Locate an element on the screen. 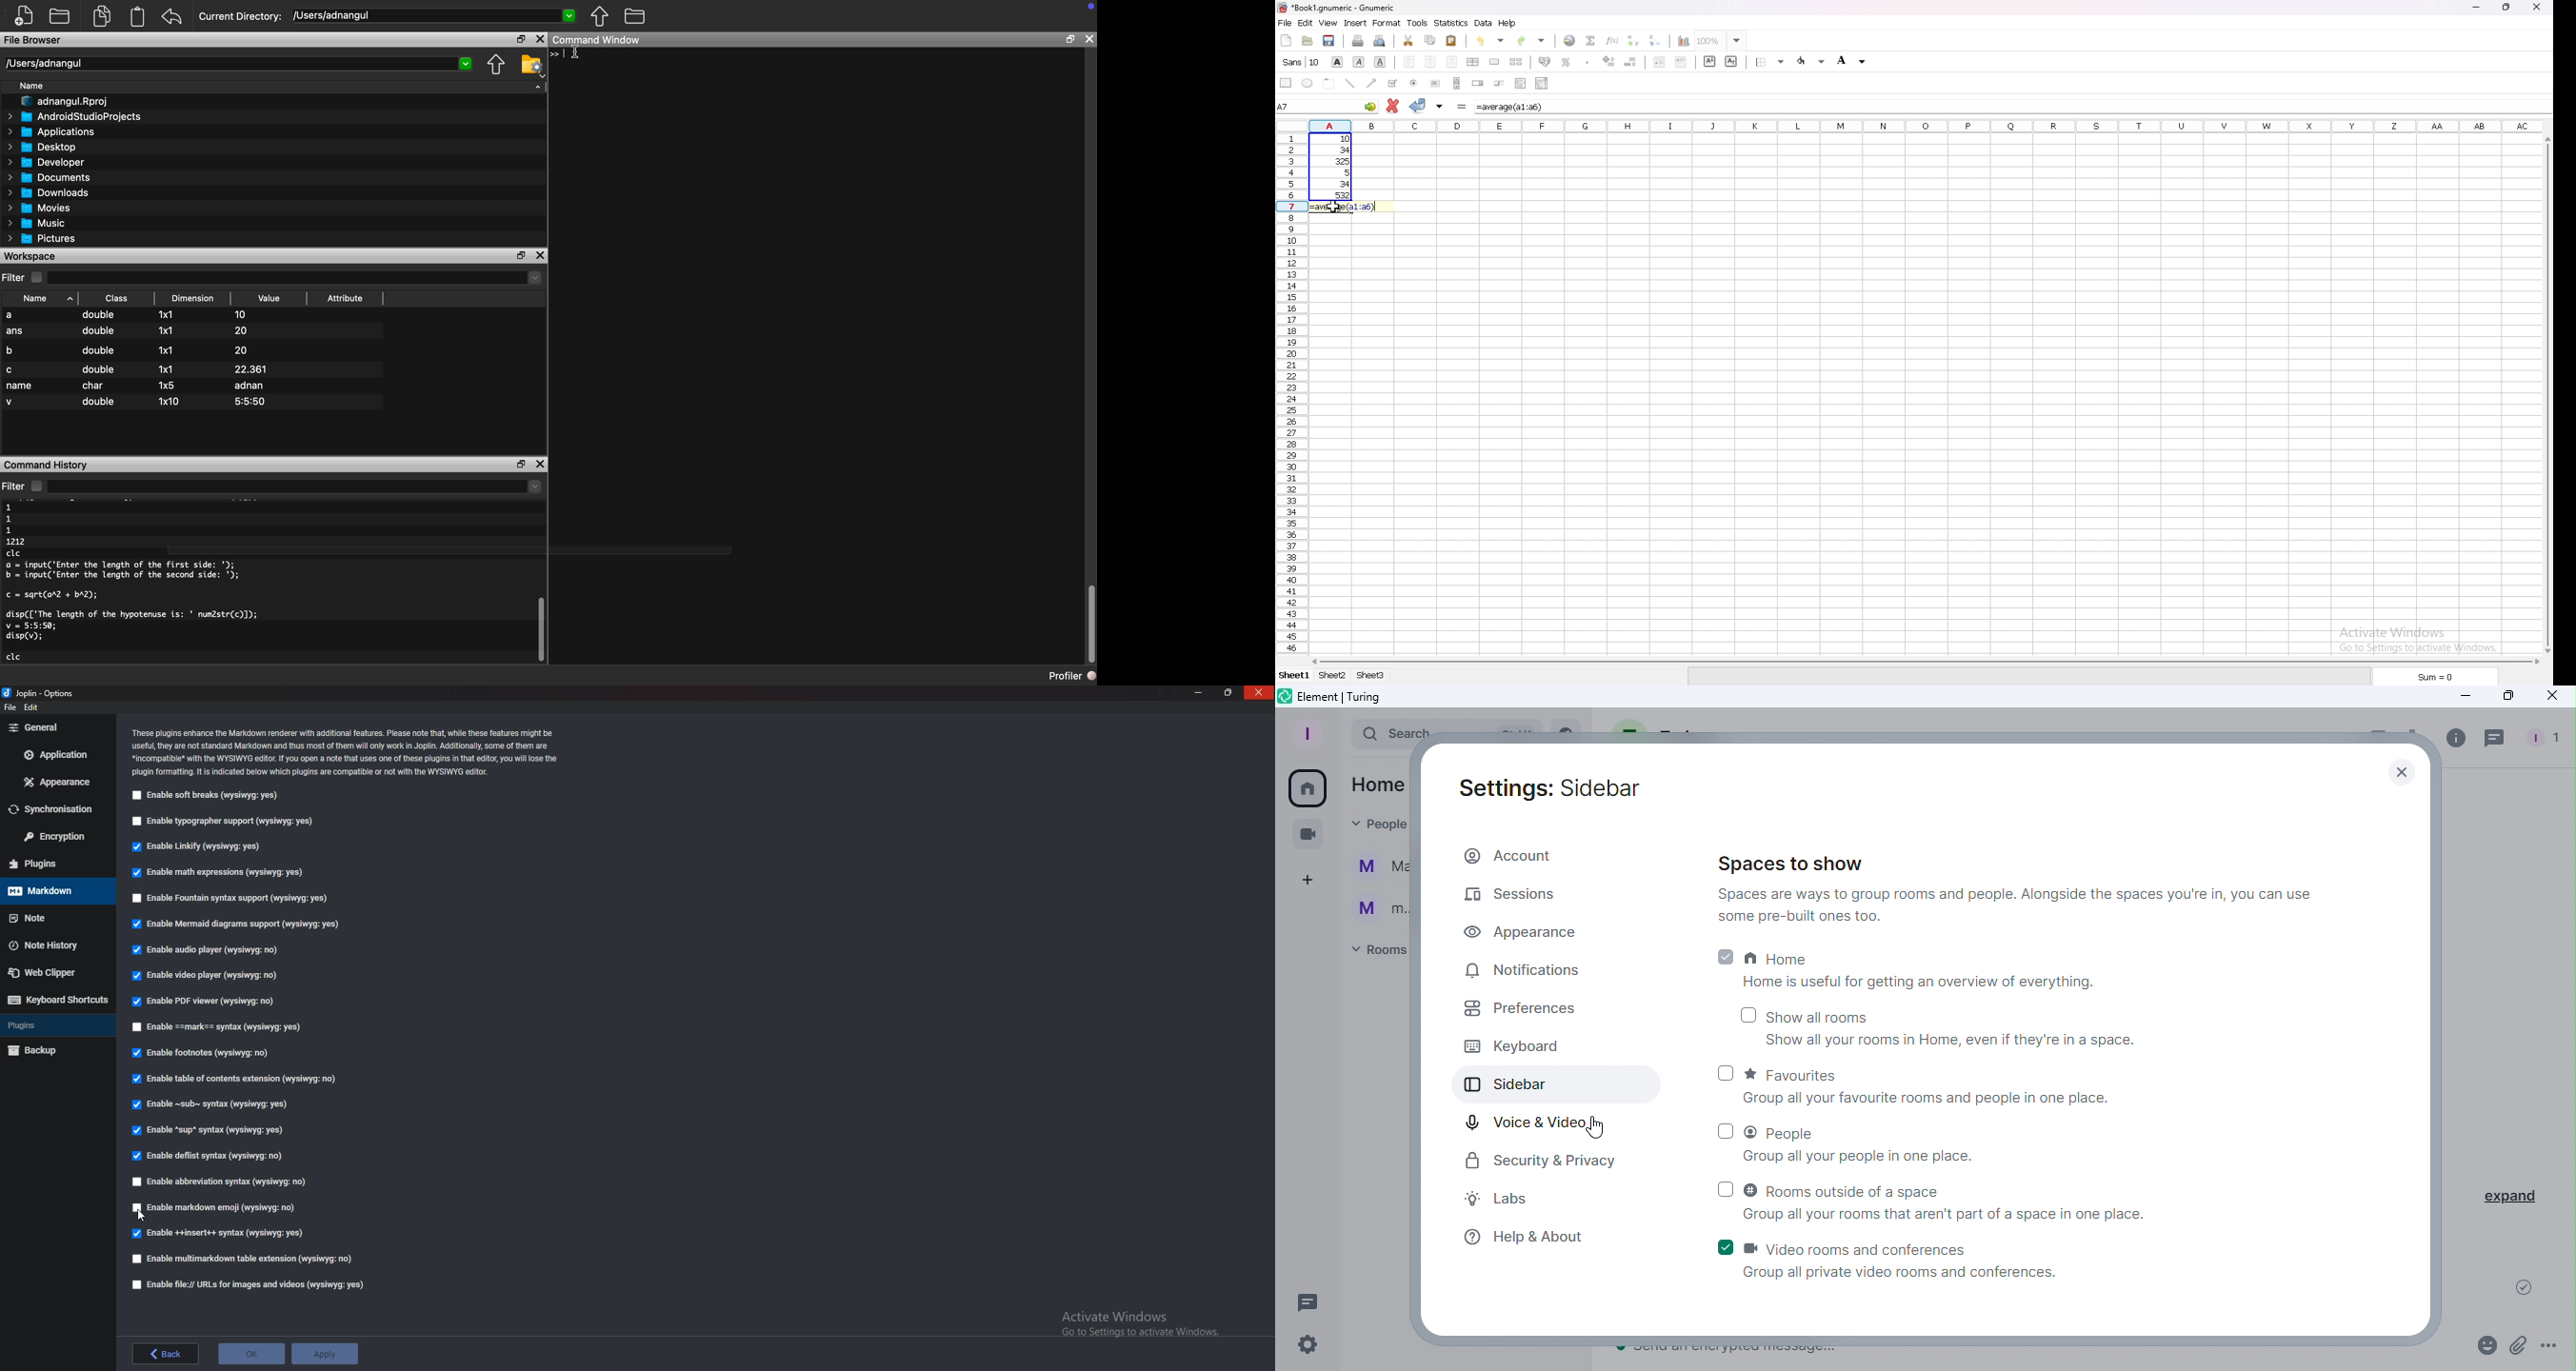 The height and width of the screenshot is (1372, 2576). data is located at coordinates (1485, 23).